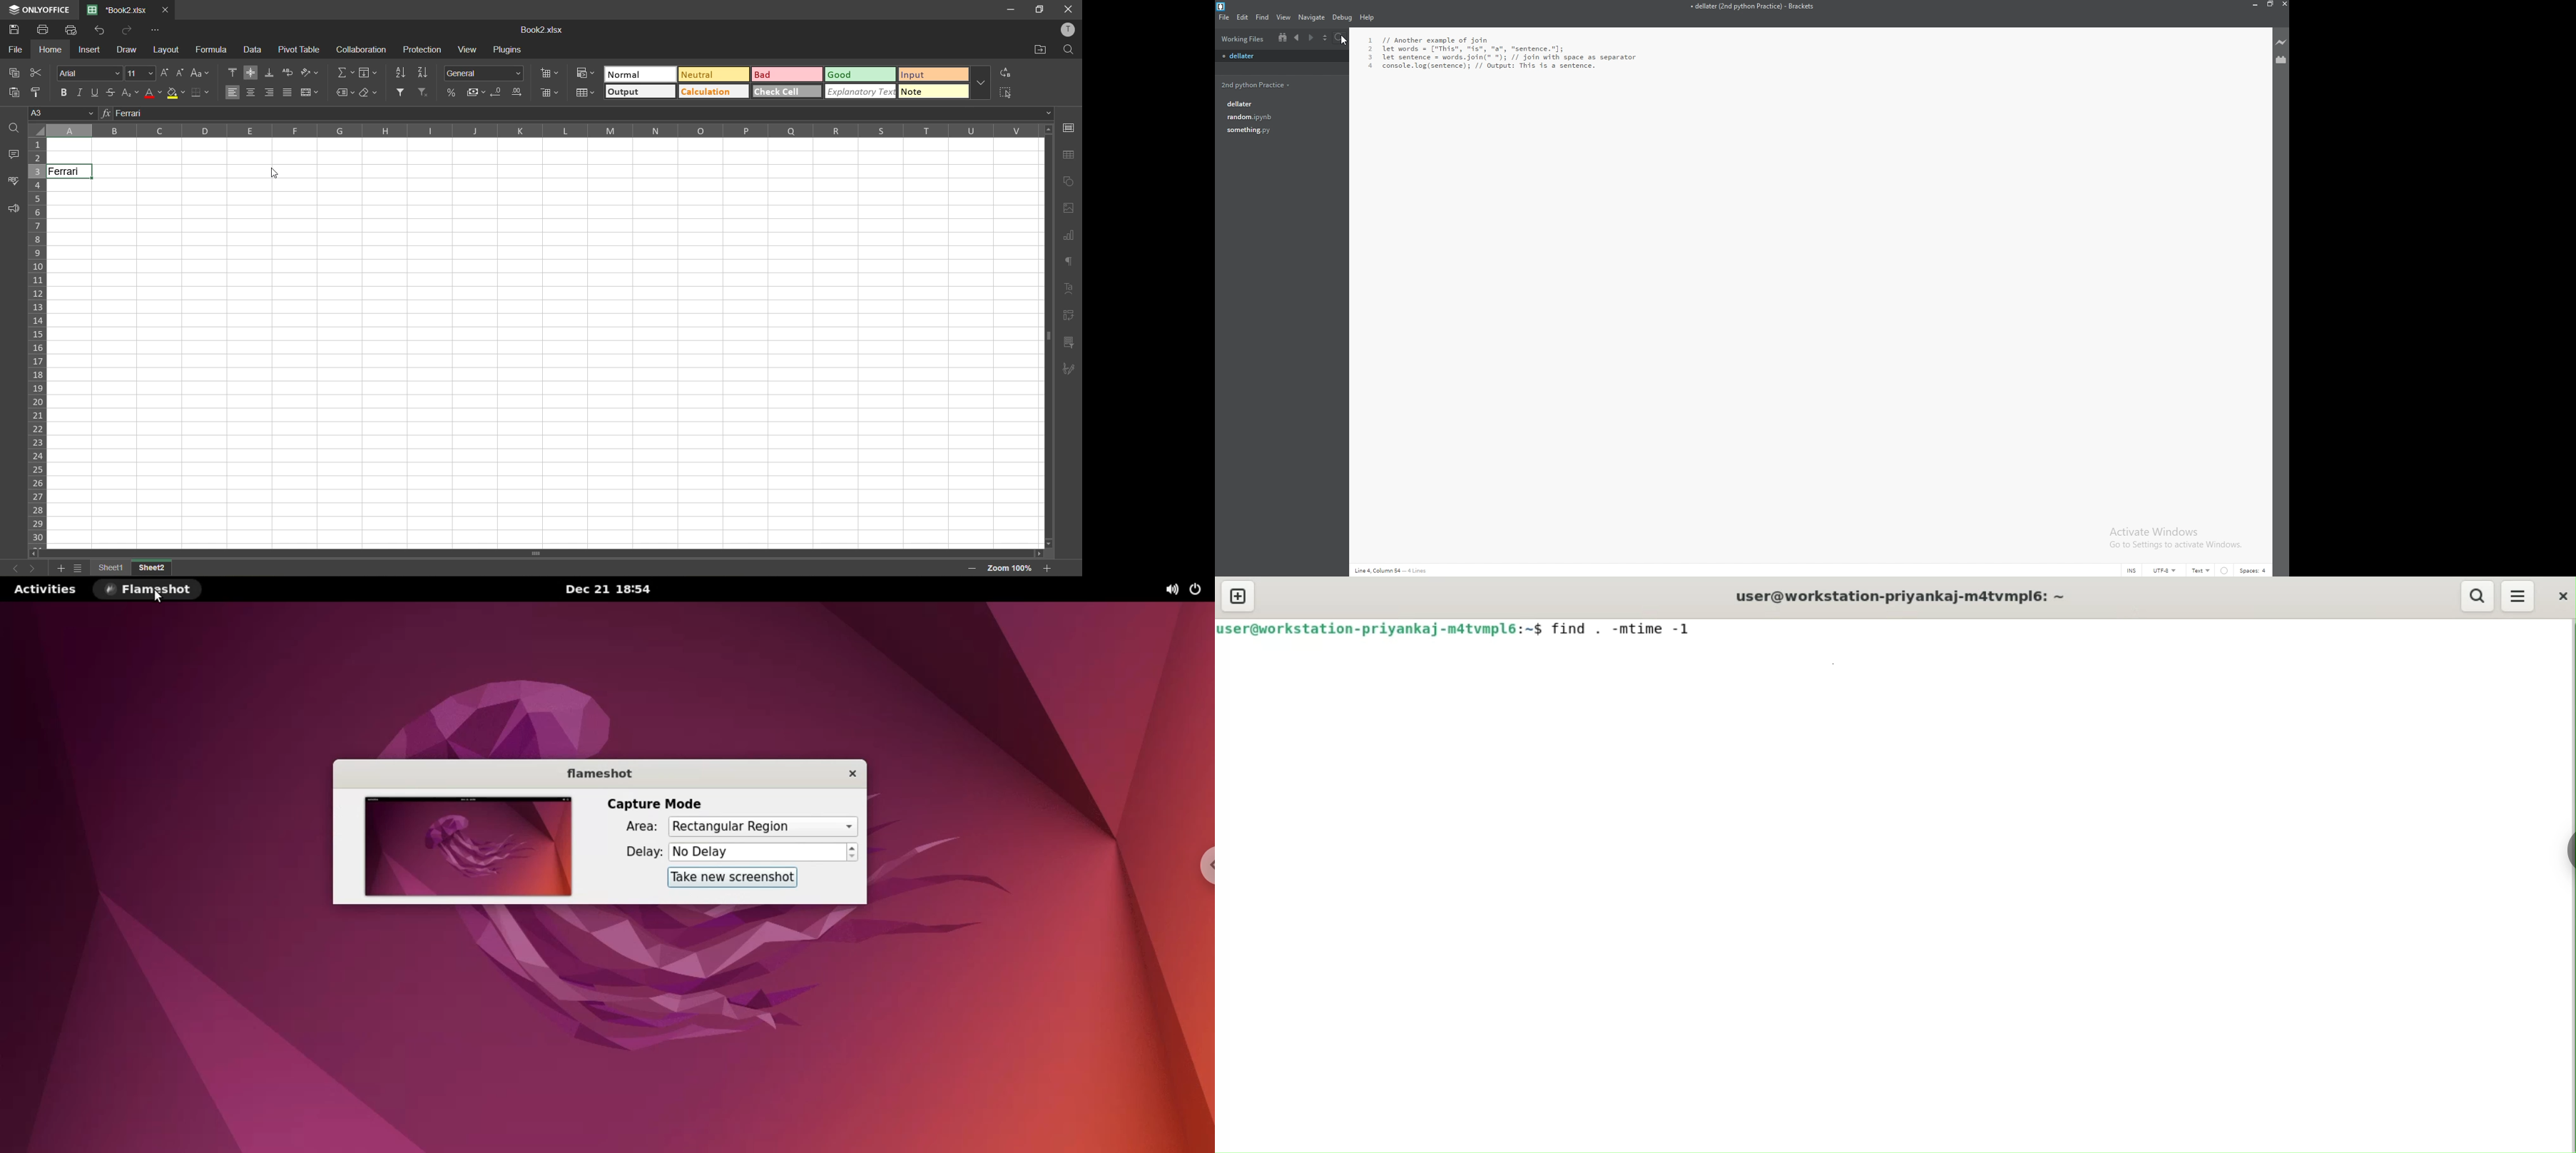 Image resolution: width=2576 pixels, height=1176 pixels. Describe the element at coordinates (1311, 38) in the screenshot. I see `next` at that location.